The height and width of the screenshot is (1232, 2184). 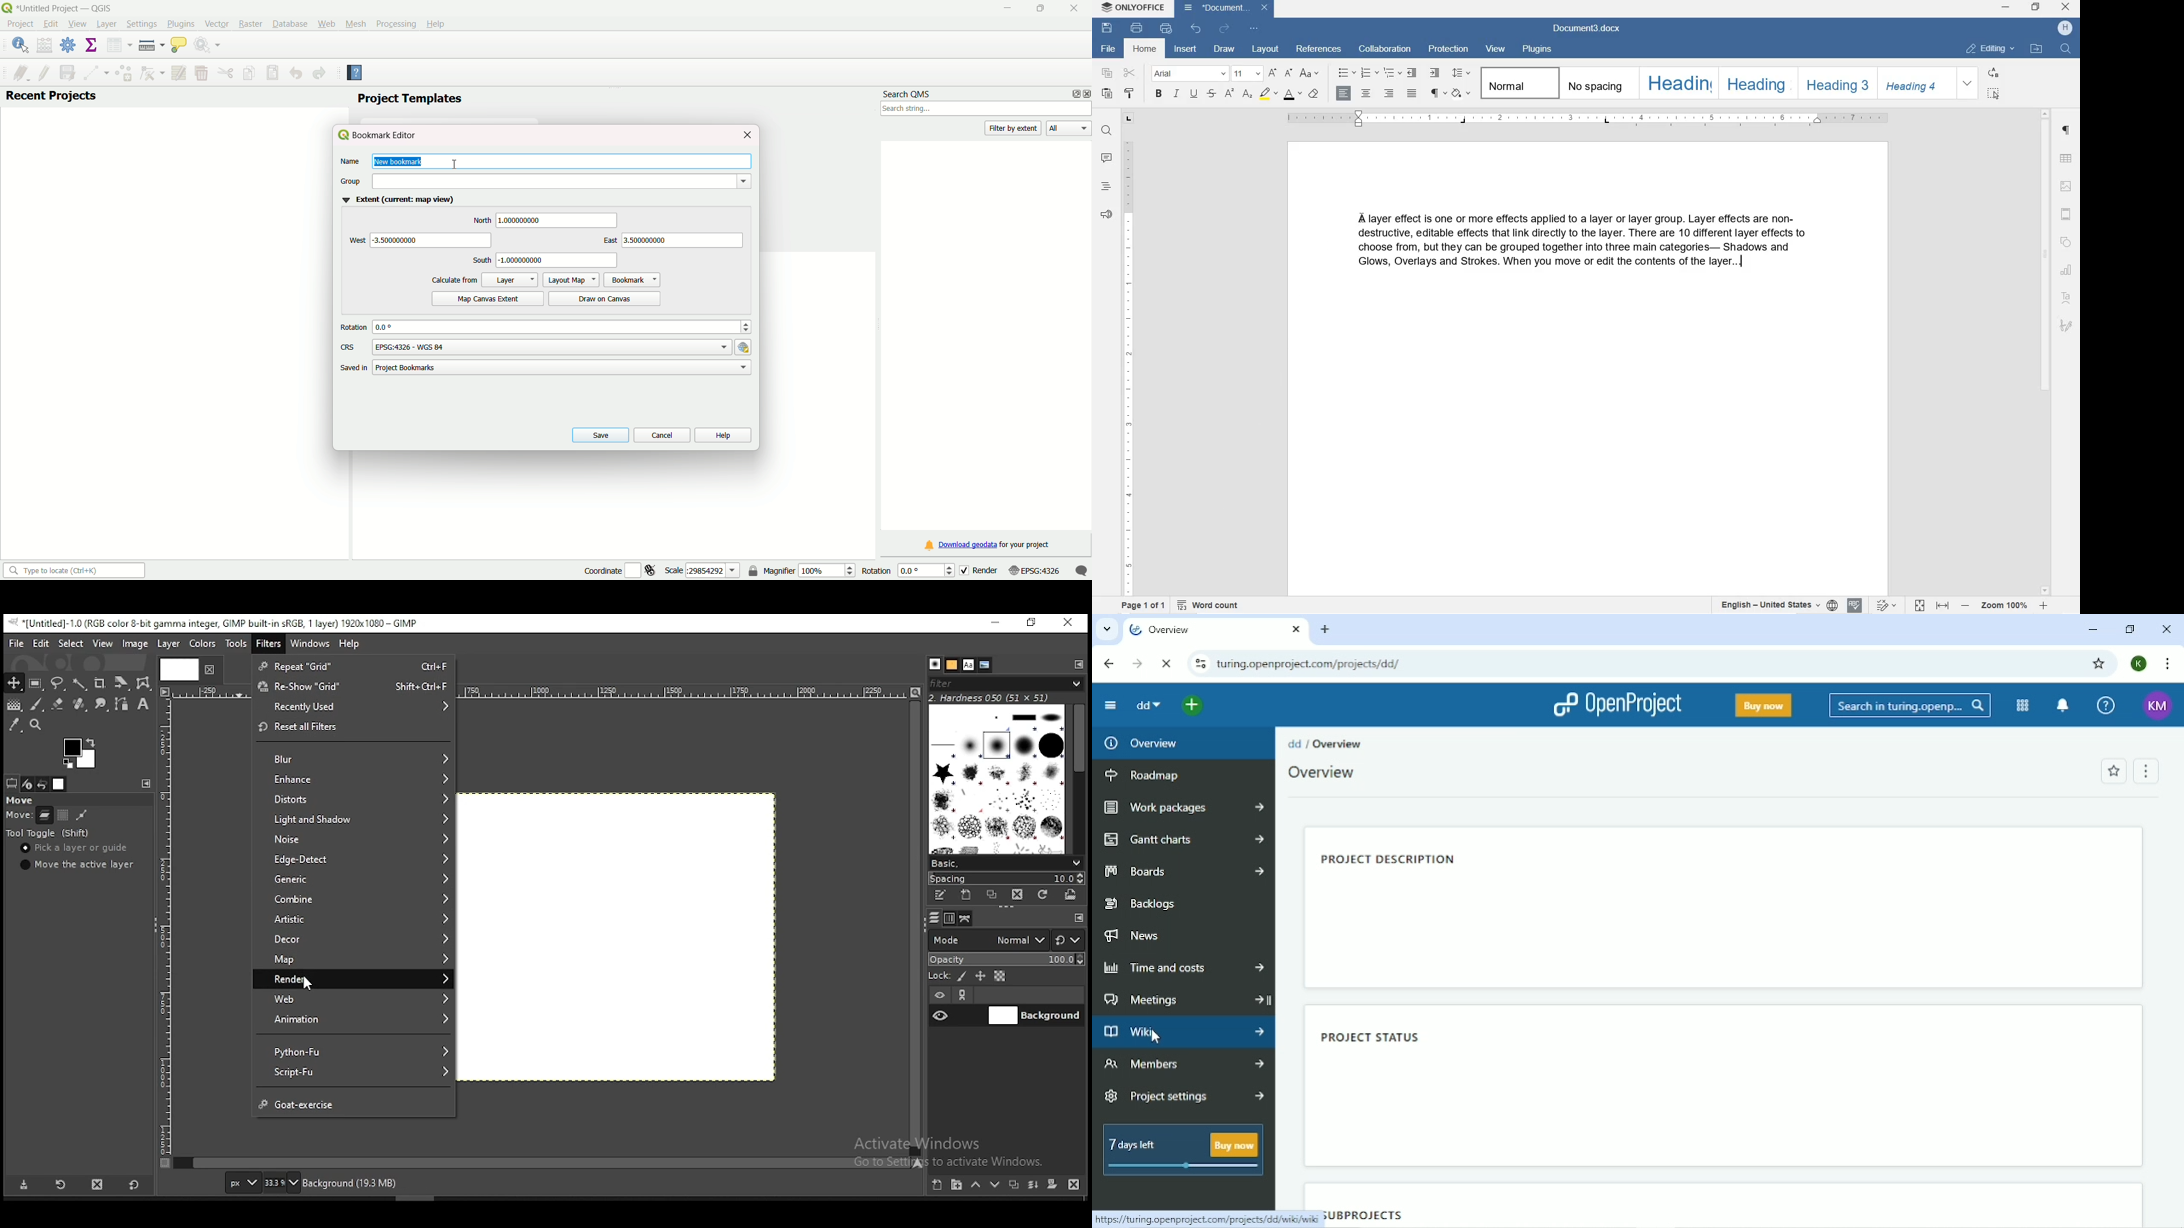 I want to click on PARAGRAPH LINE SPACING, so click(x=1462, y=74).